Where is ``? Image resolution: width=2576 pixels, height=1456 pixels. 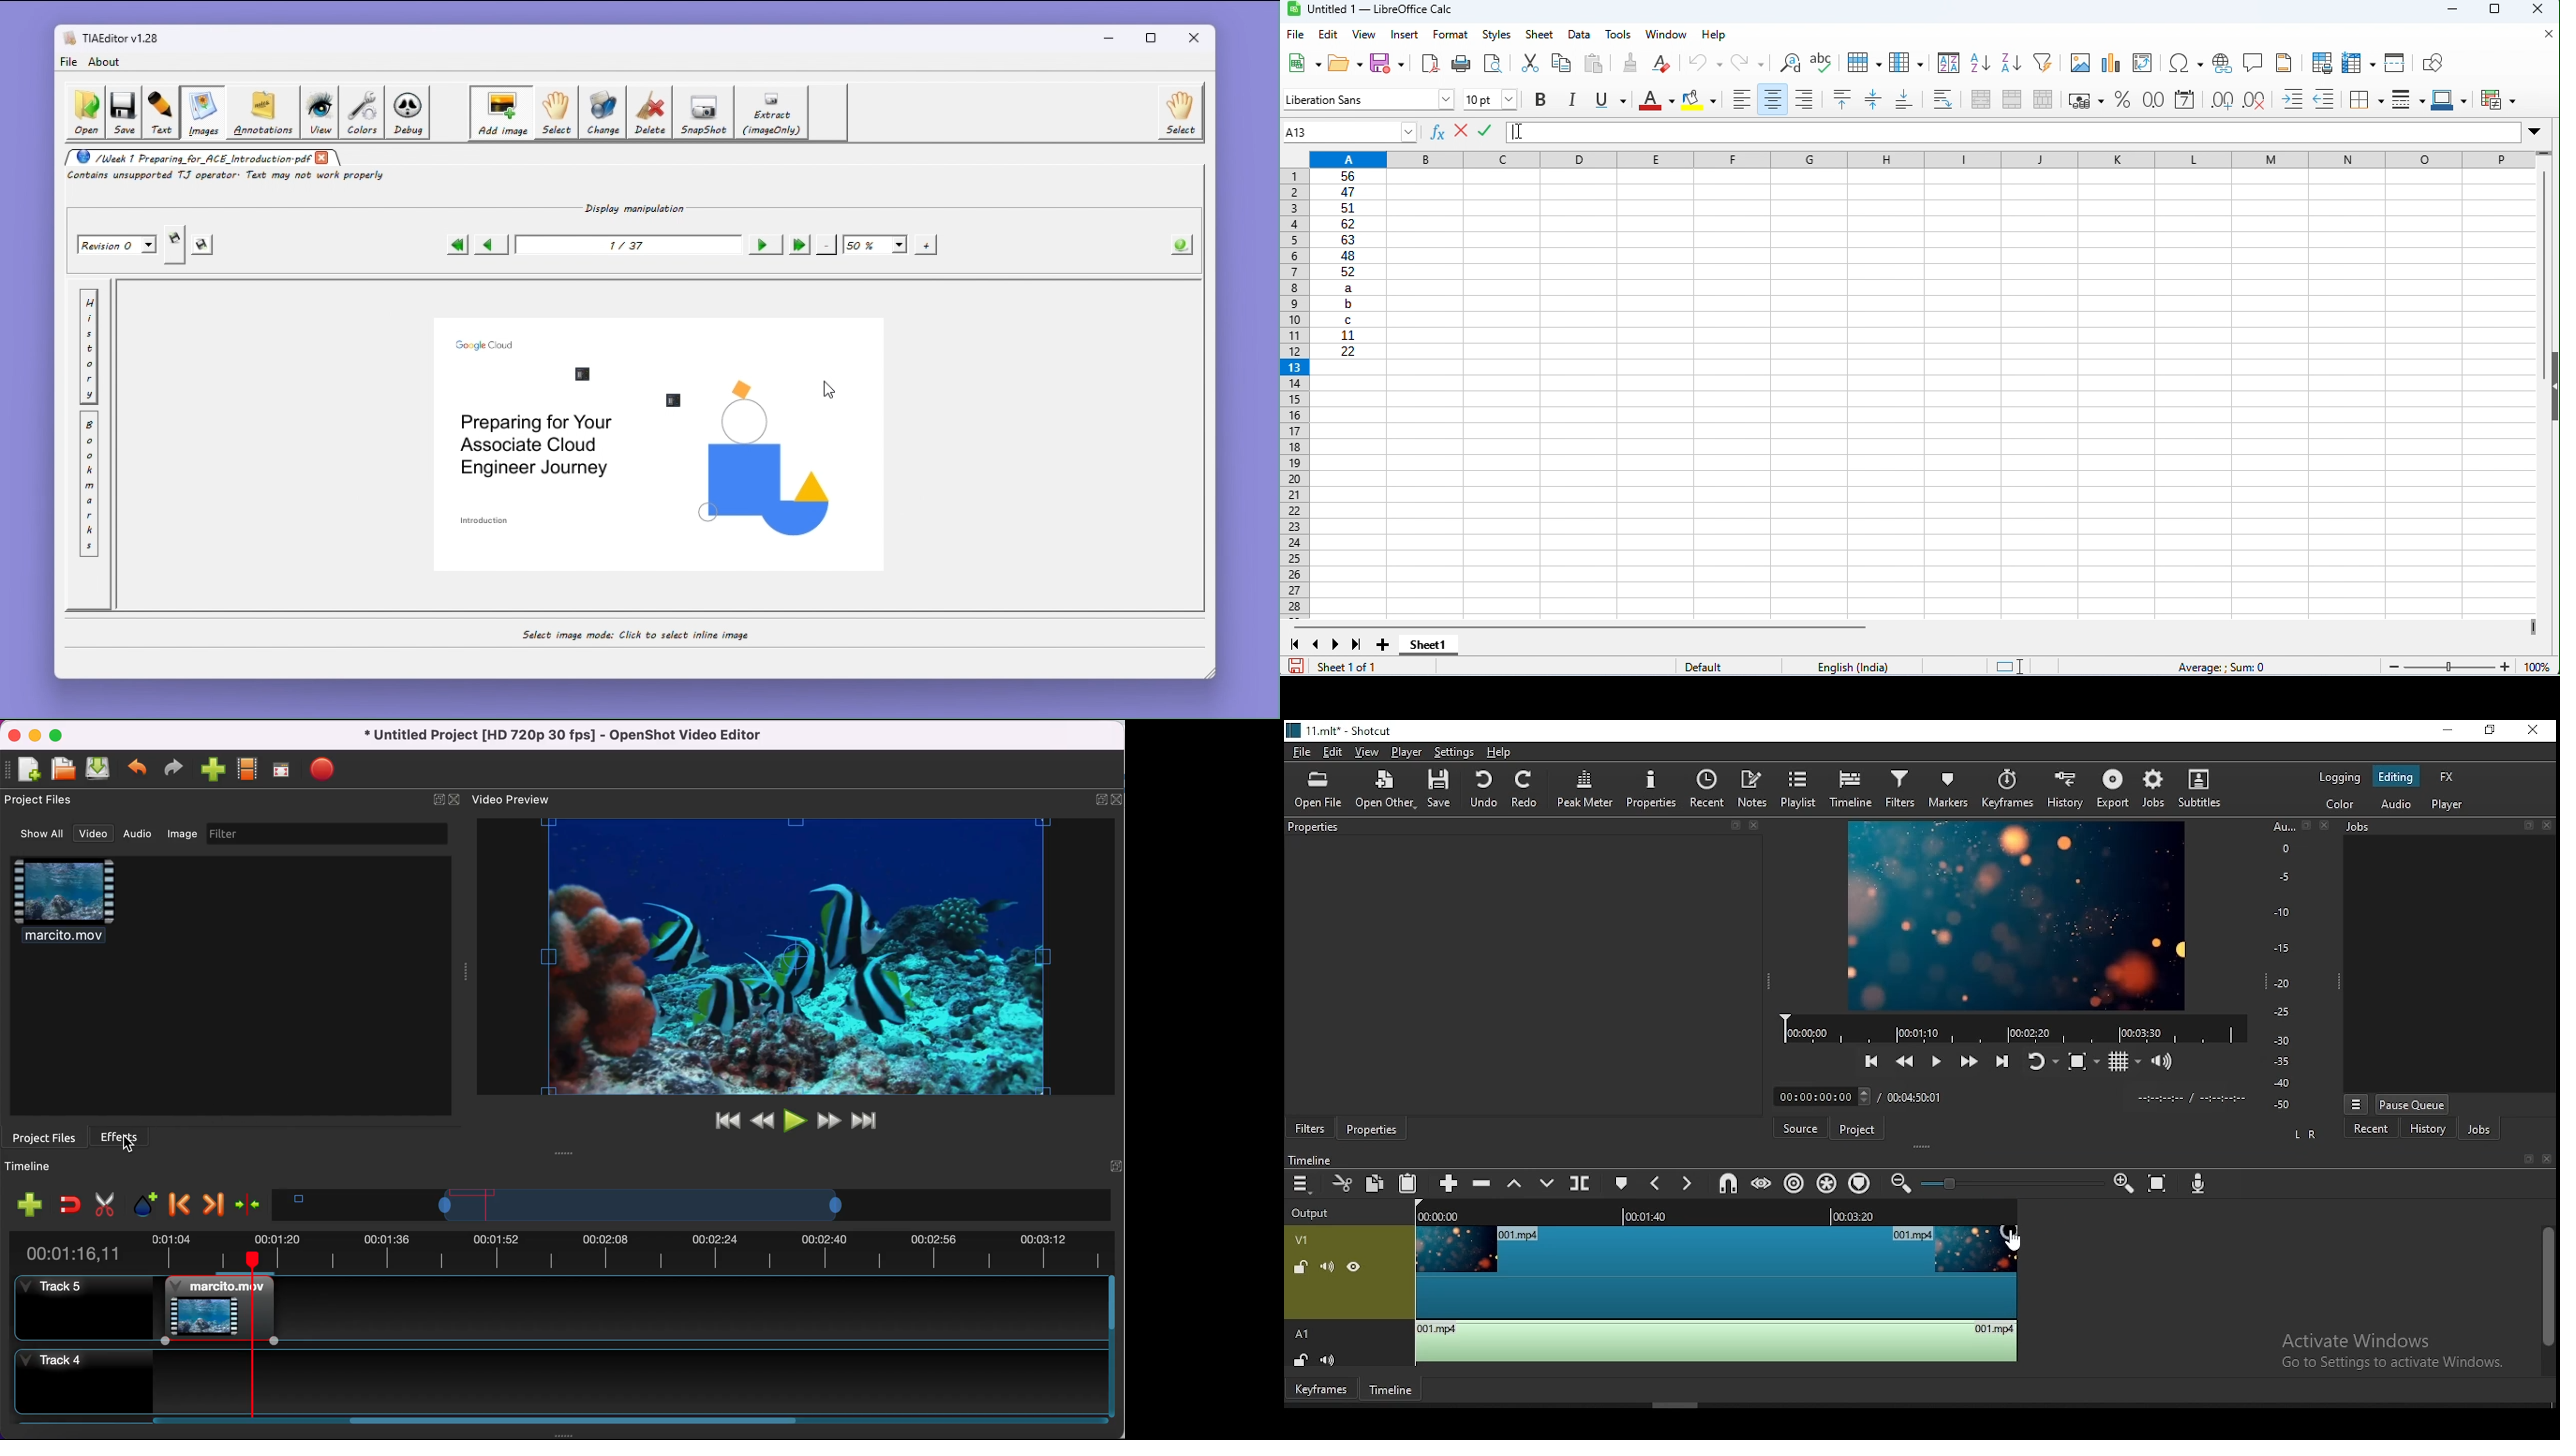
 is located at coordinates (2222, 64).